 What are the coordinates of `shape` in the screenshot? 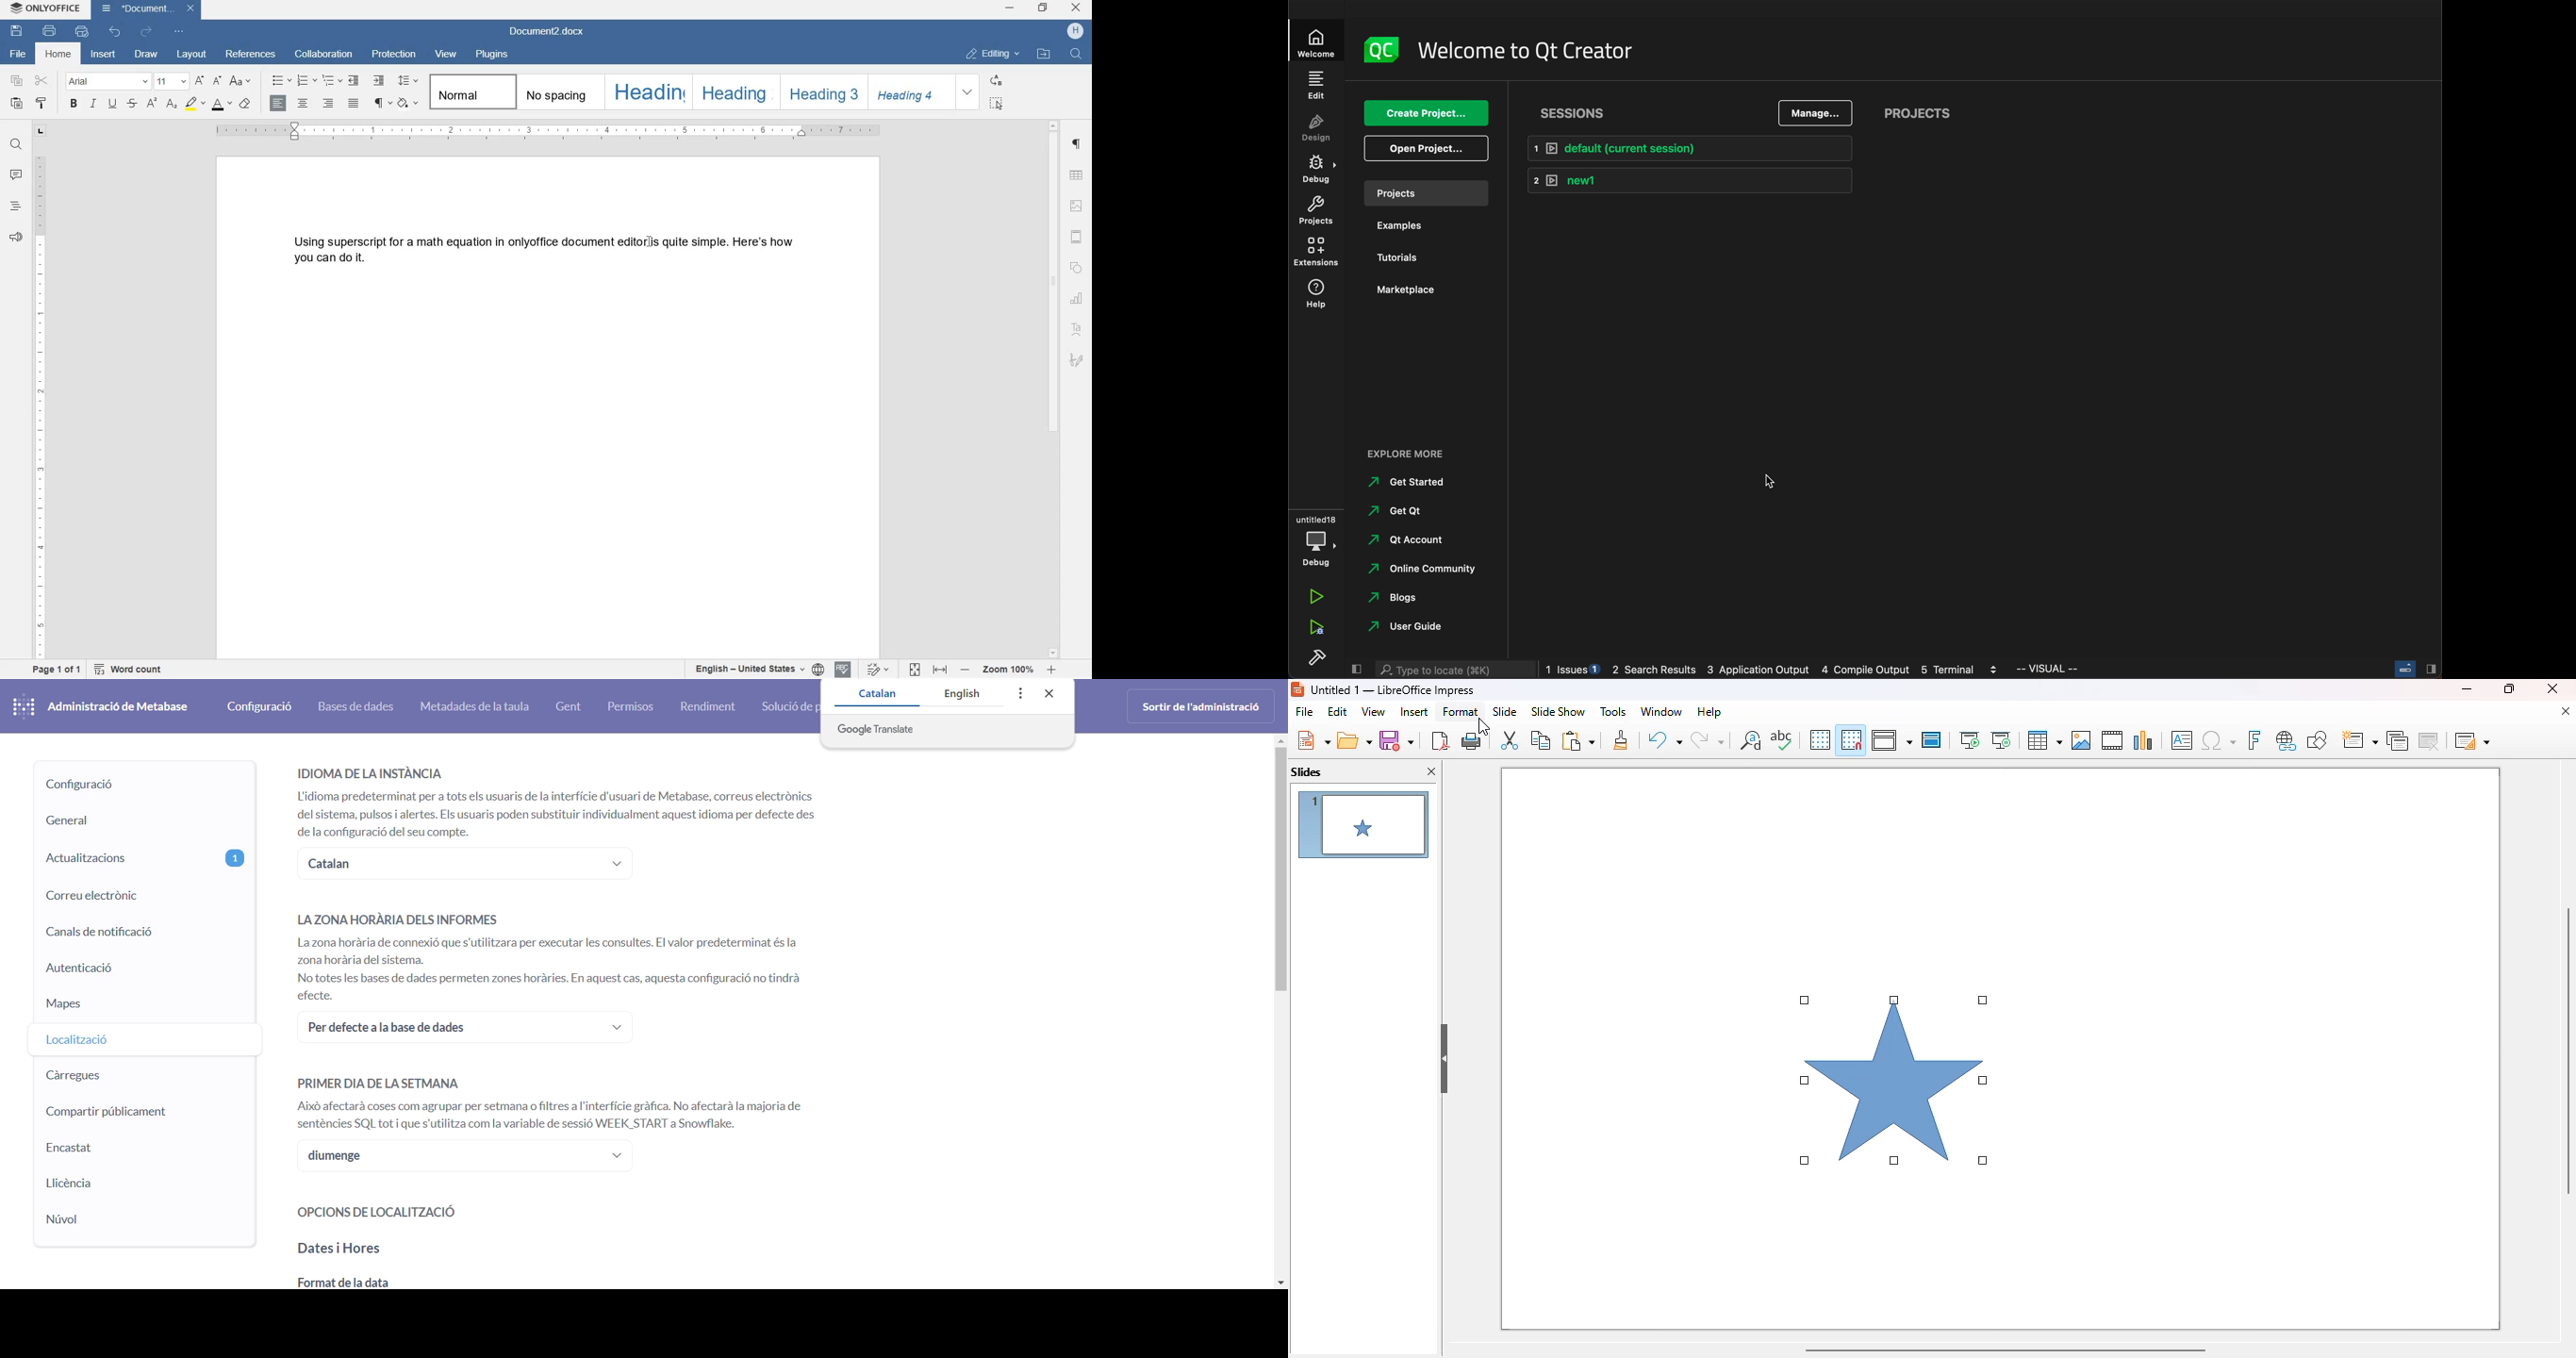 It's located at (1076, 269).